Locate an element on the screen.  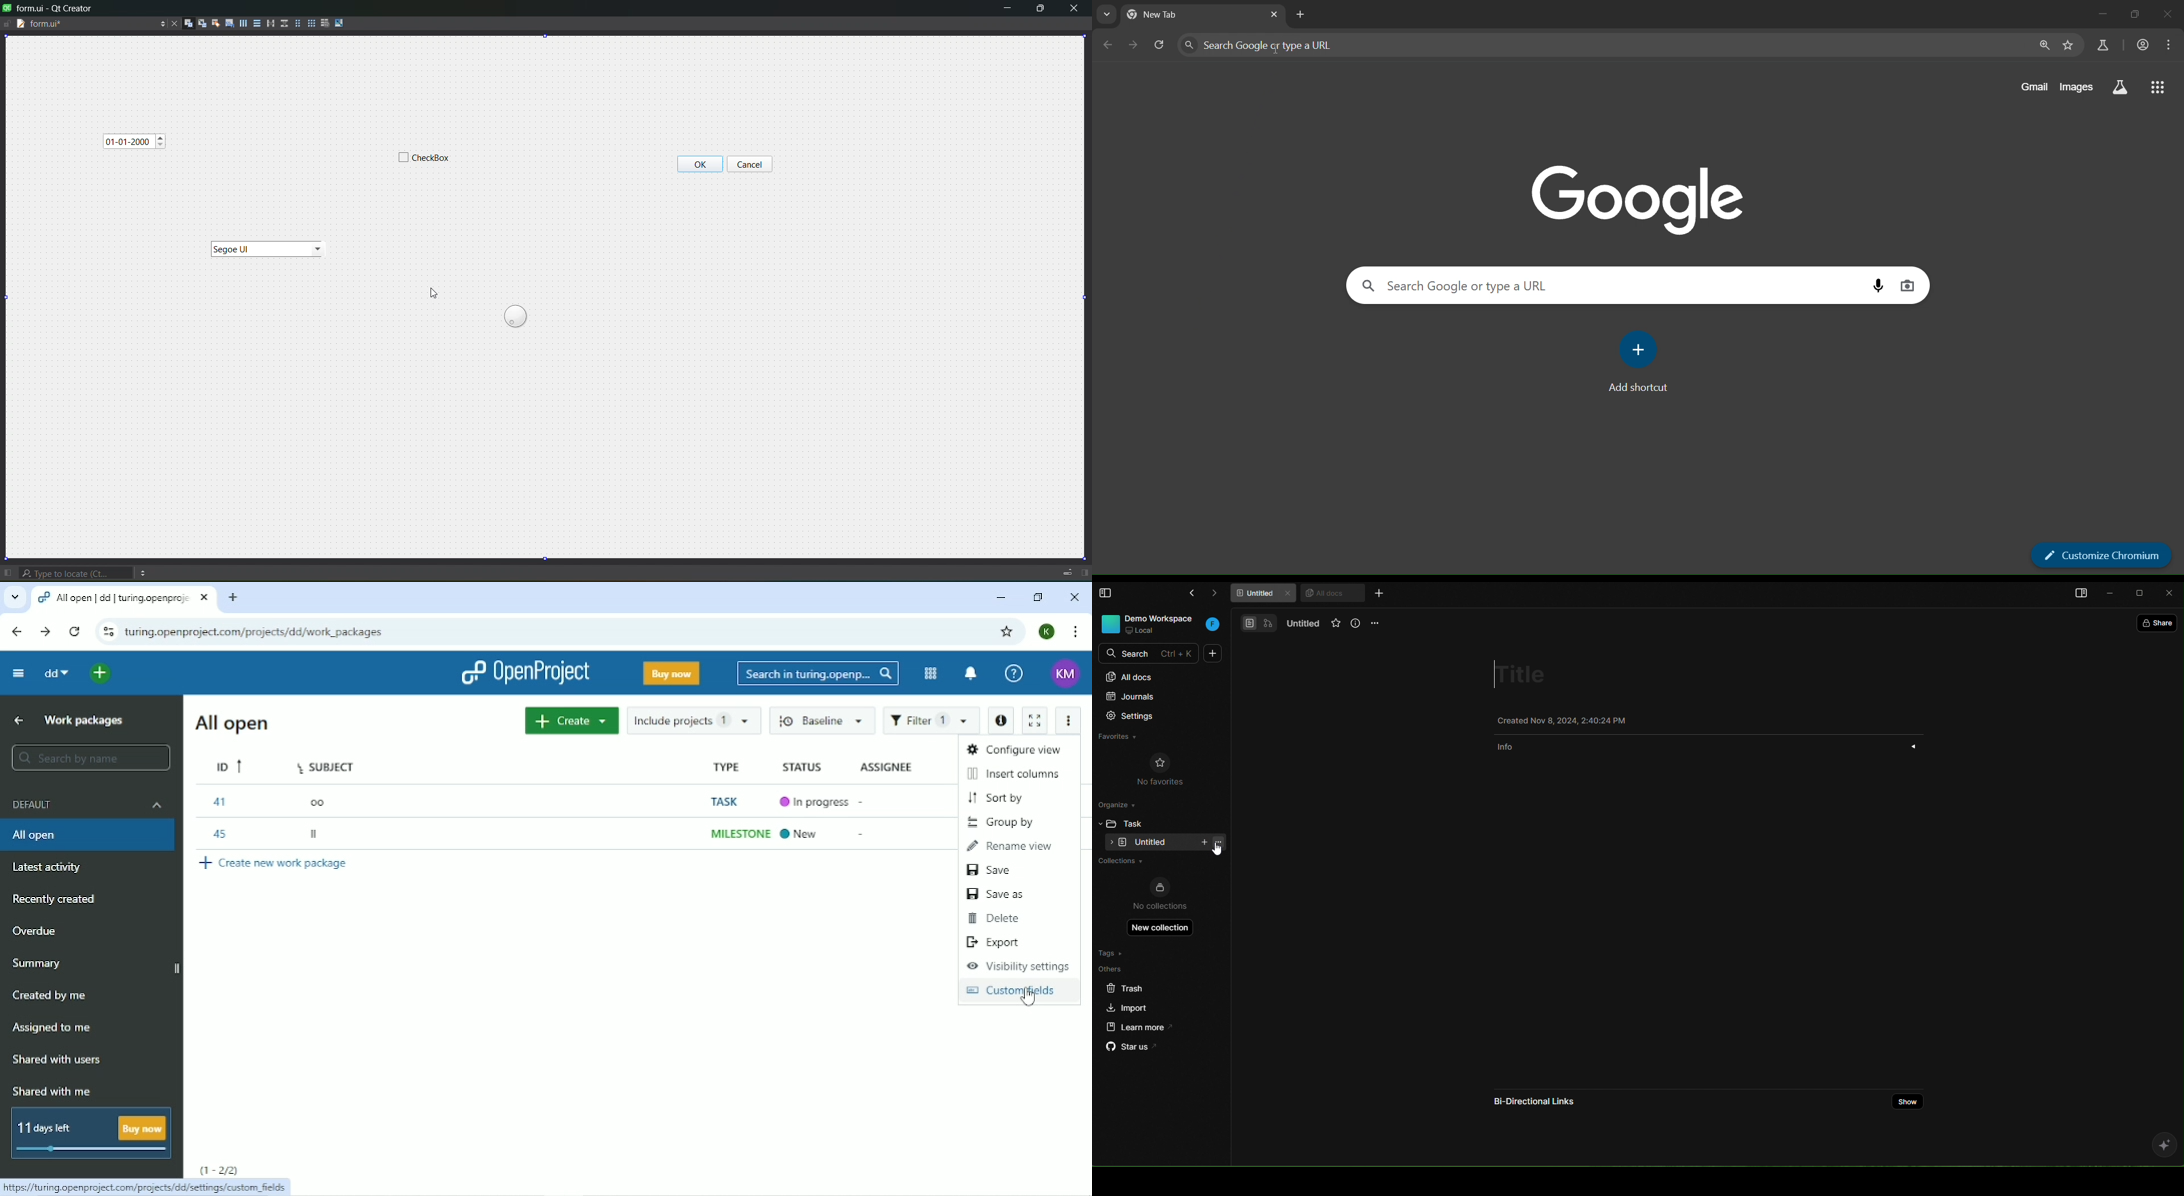
tab name is located at coordinates (52, 24).